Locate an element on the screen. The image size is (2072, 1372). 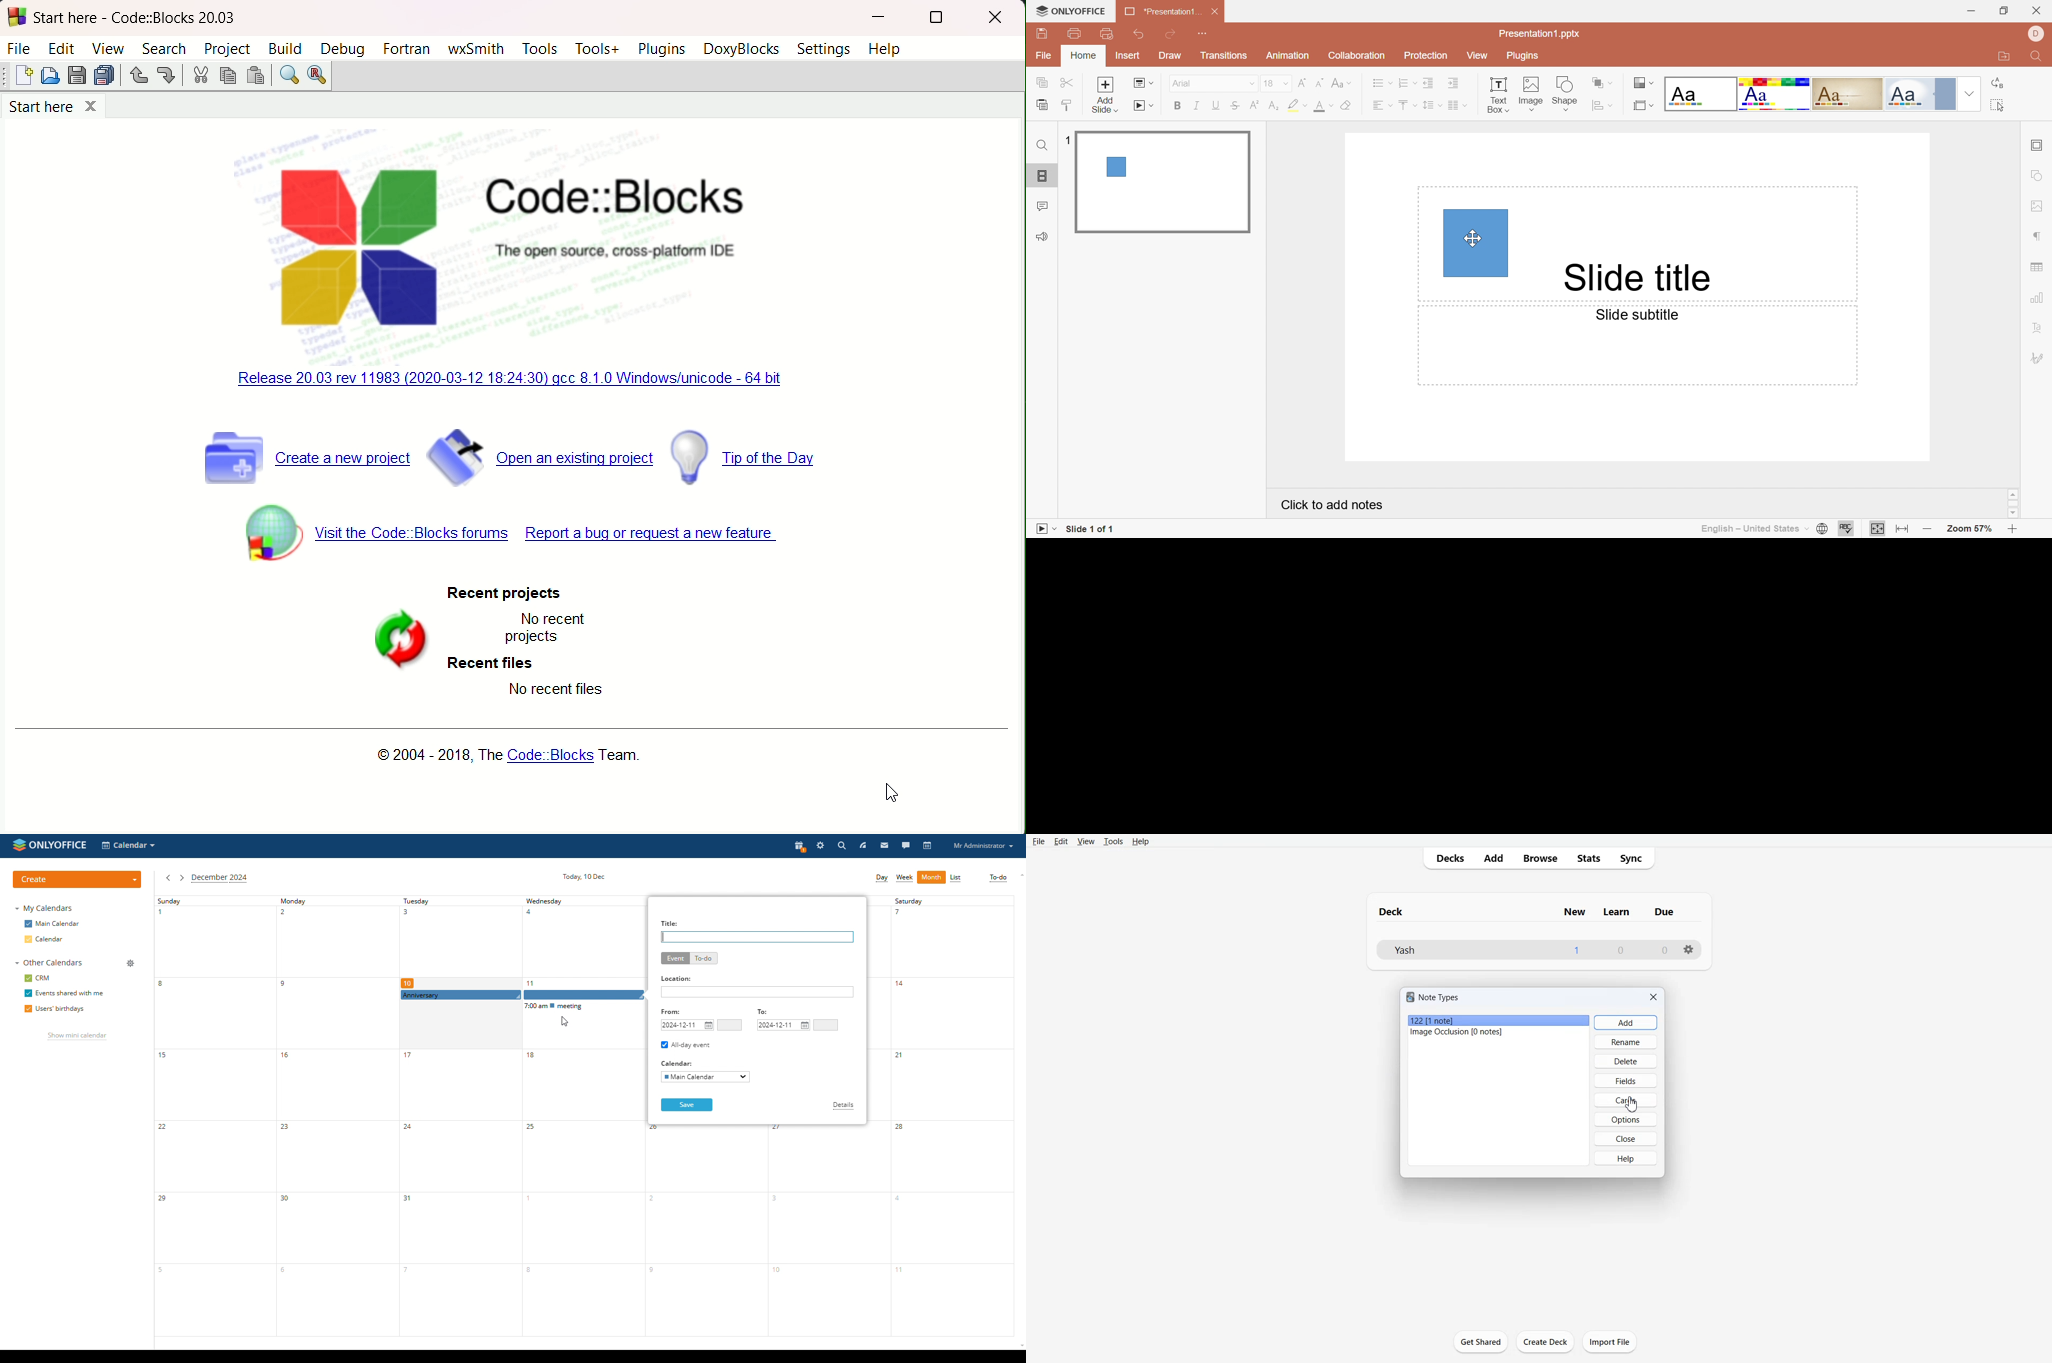
end date is located at coordinates (784, 1025).